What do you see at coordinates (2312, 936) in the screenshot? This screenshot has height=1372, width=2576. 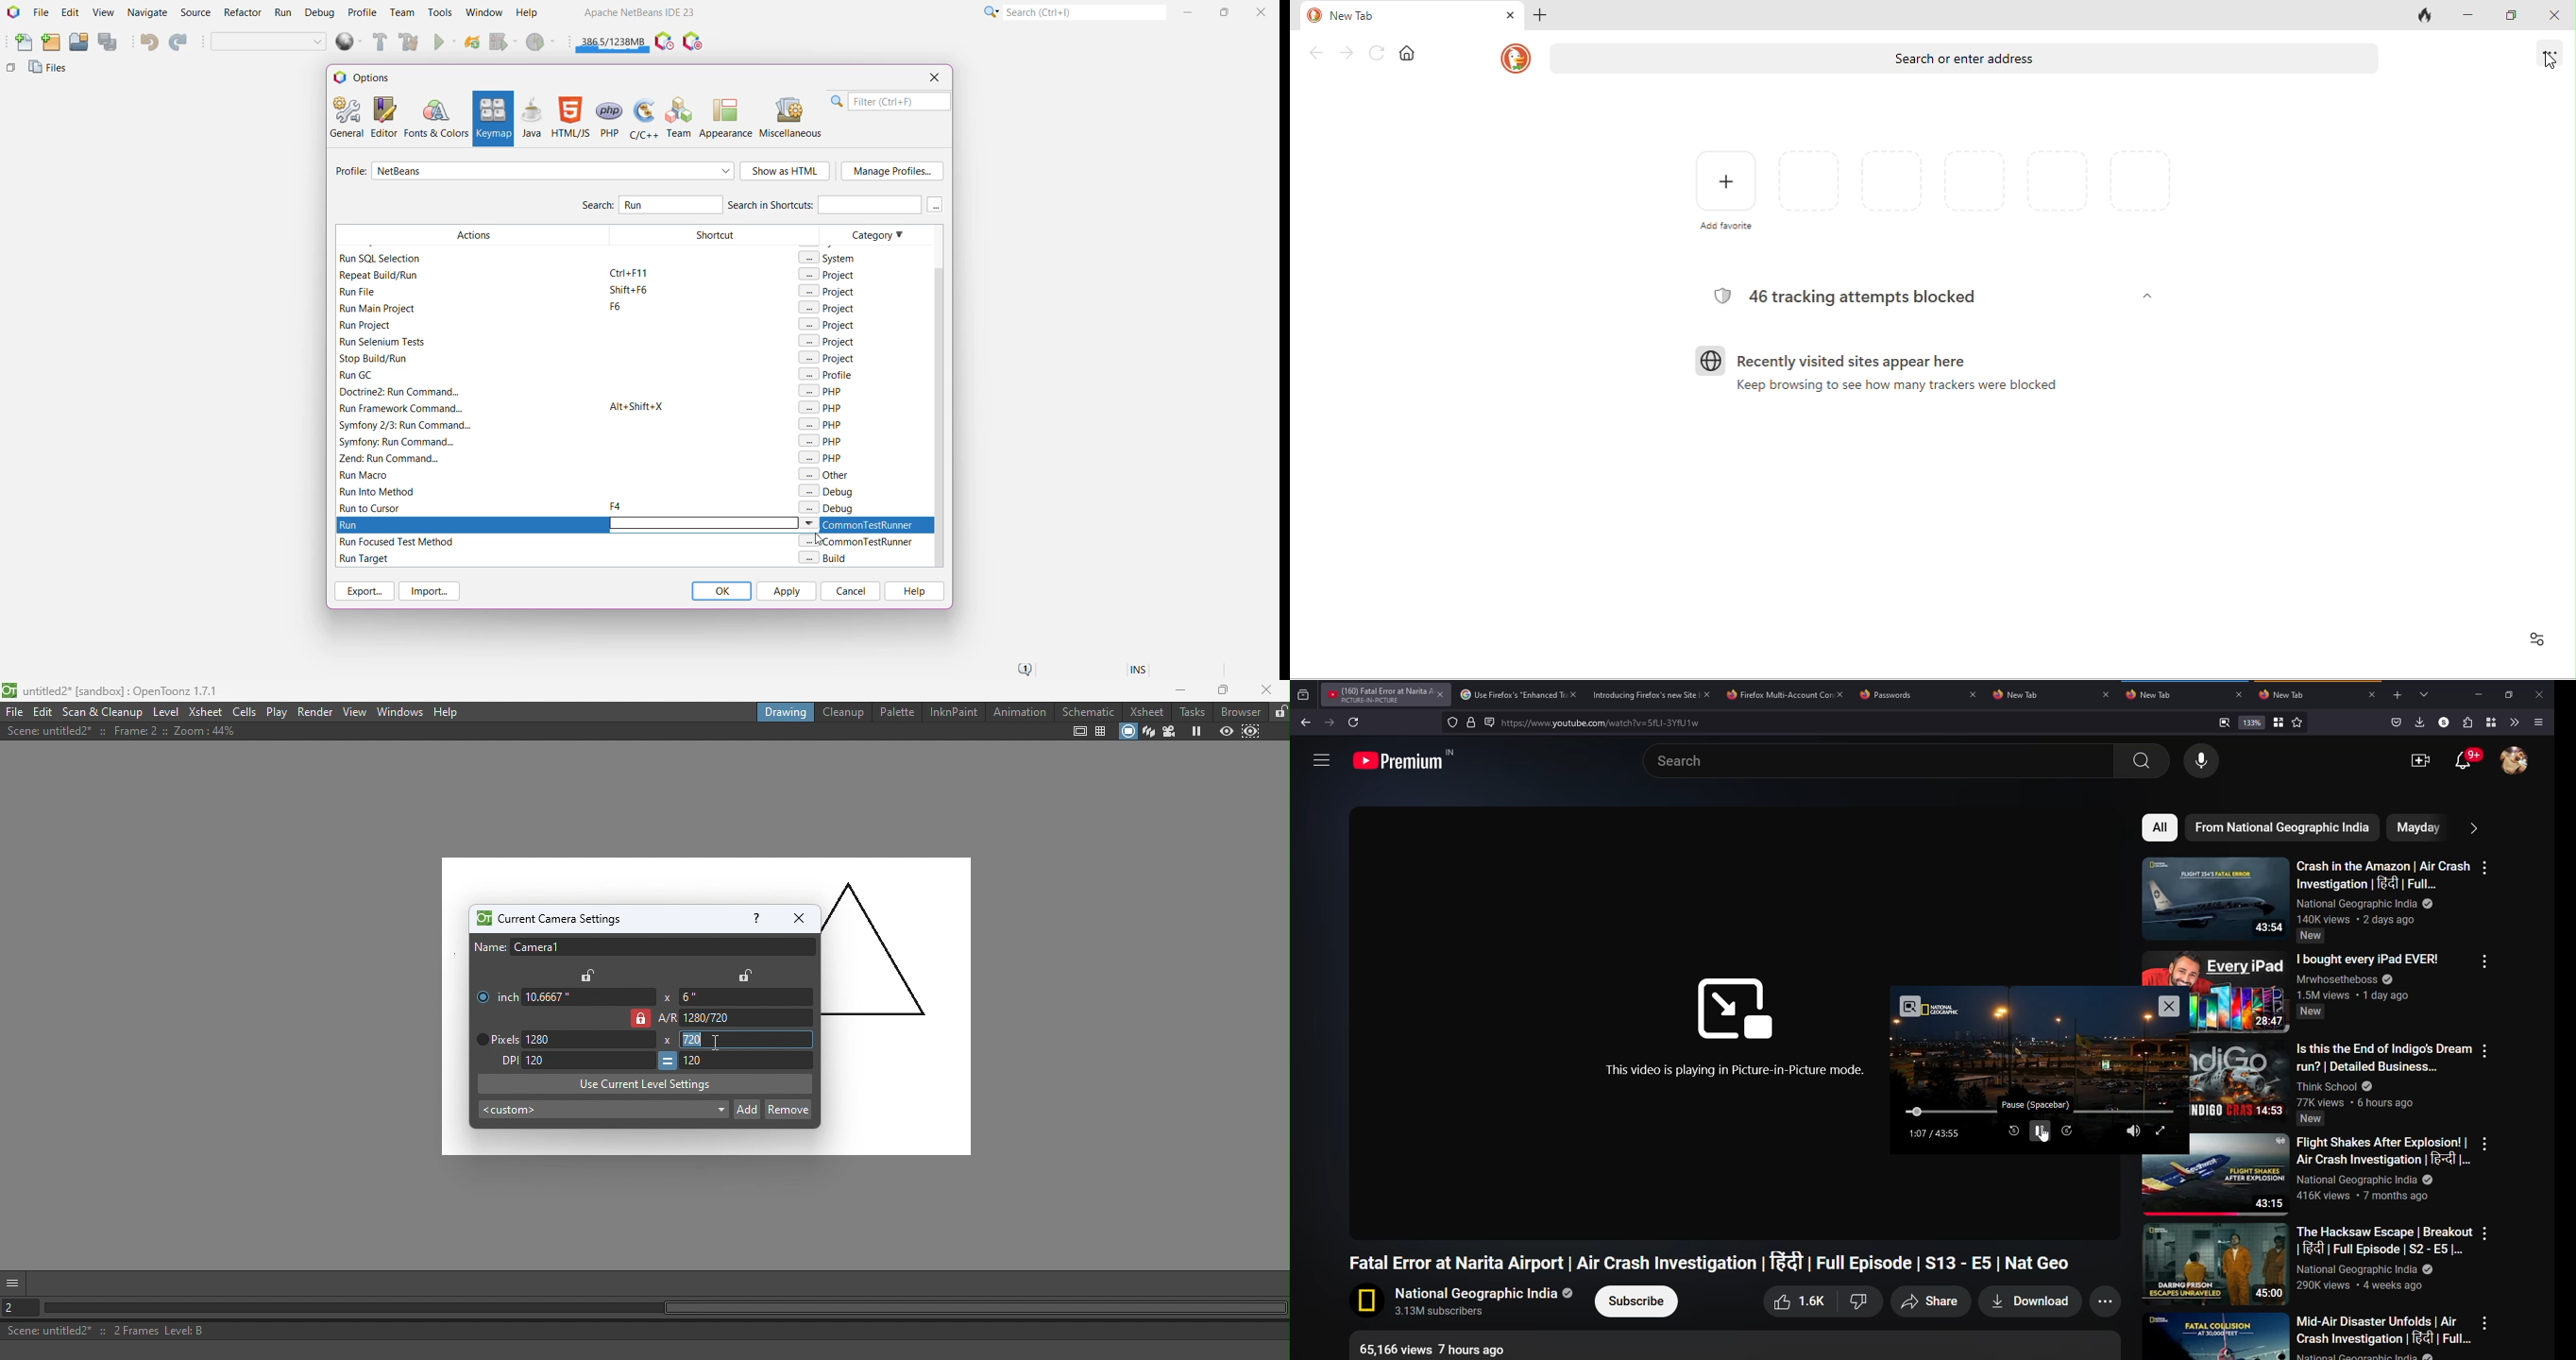 I see `Indicates content is new` at bounding box center [2312, 936].